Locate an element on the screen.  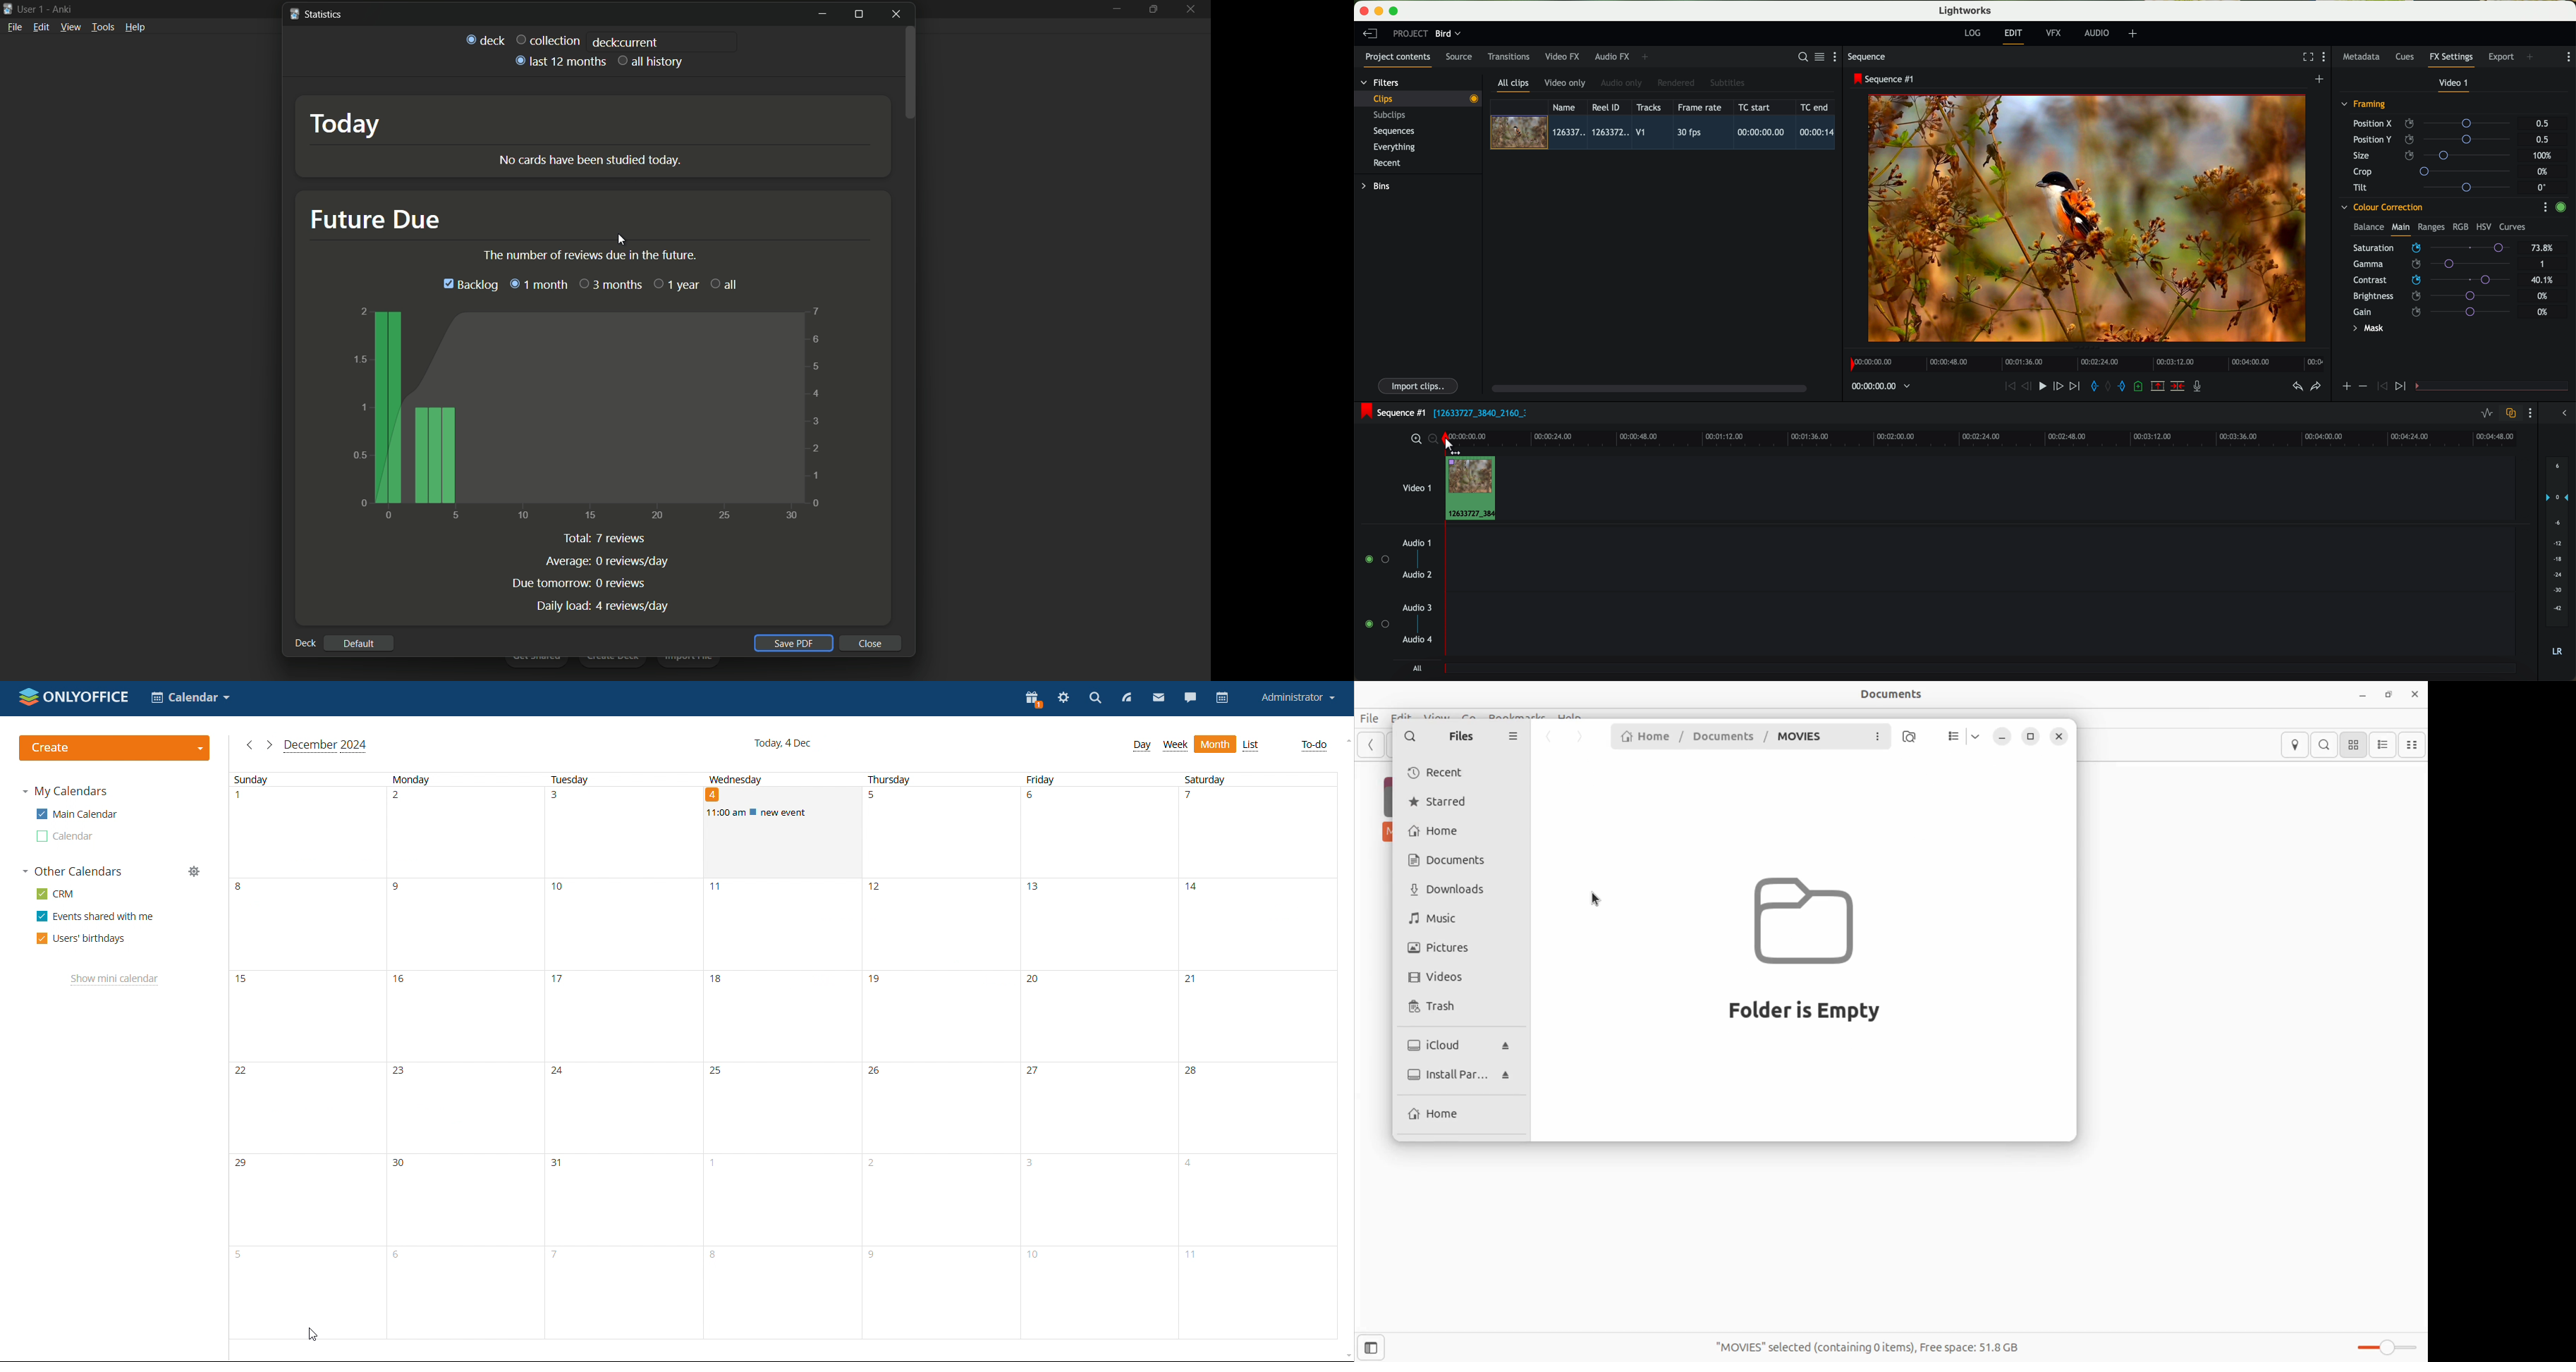
recent is located at coordinates (1387, 164).